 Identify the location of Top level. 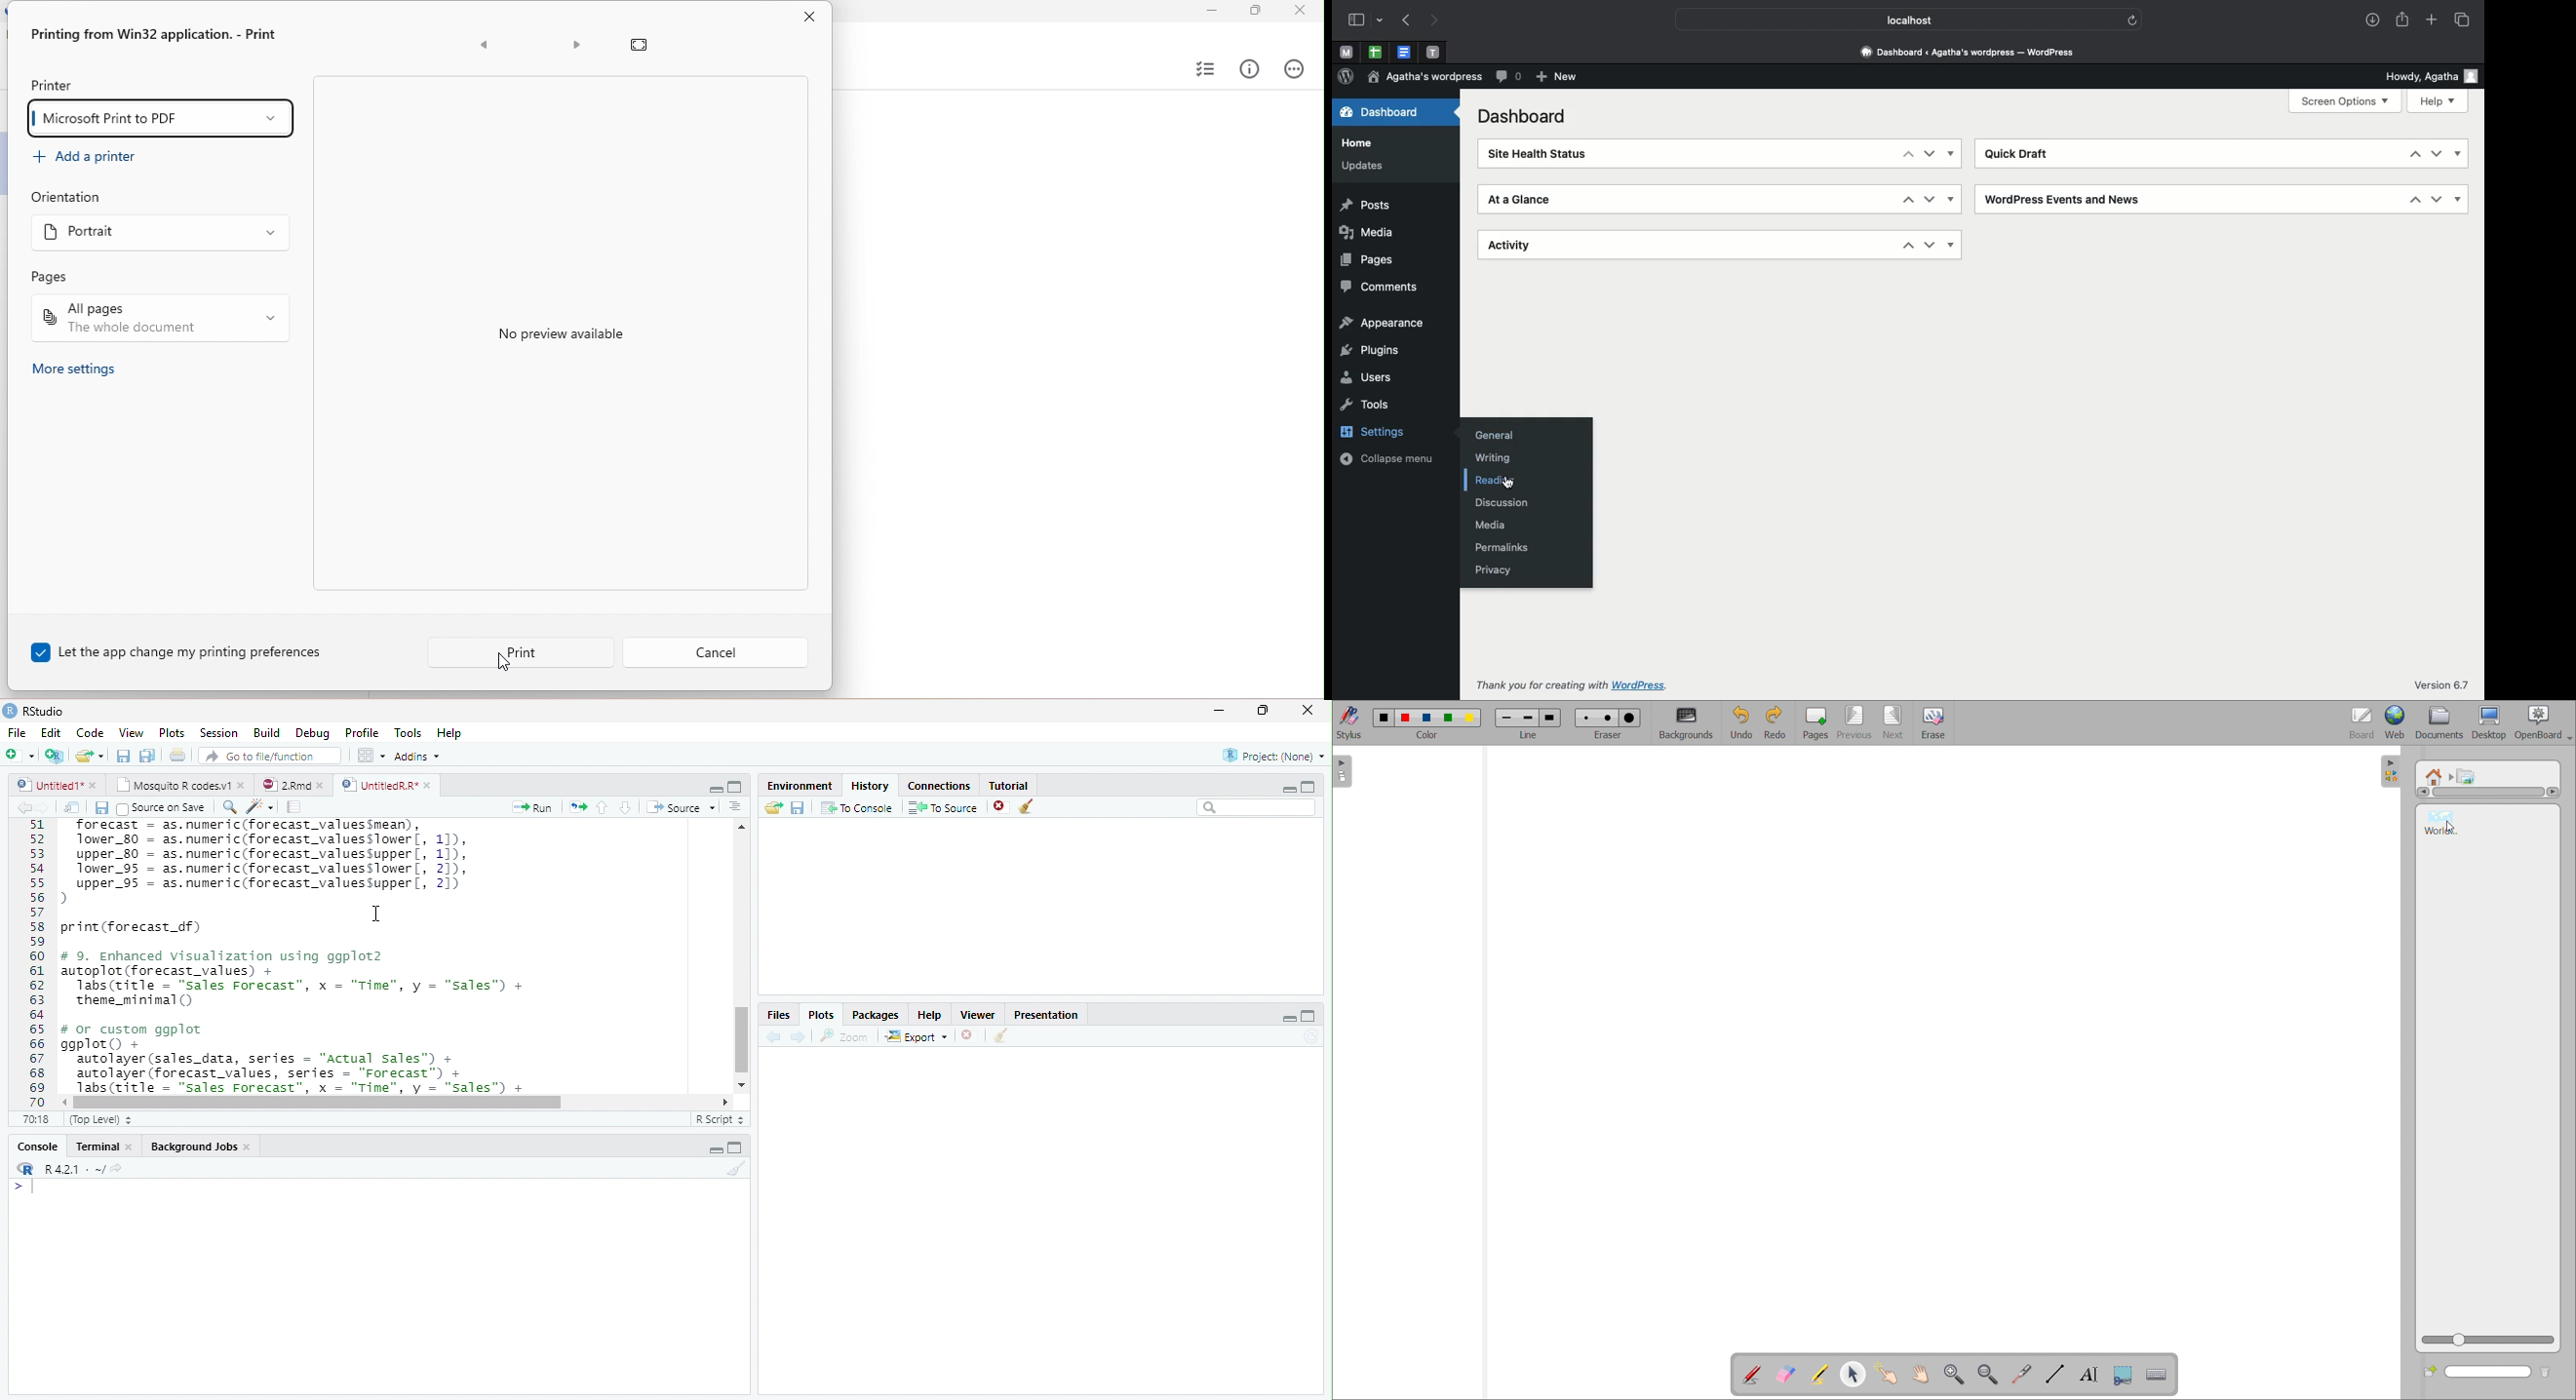
(99, 1119).